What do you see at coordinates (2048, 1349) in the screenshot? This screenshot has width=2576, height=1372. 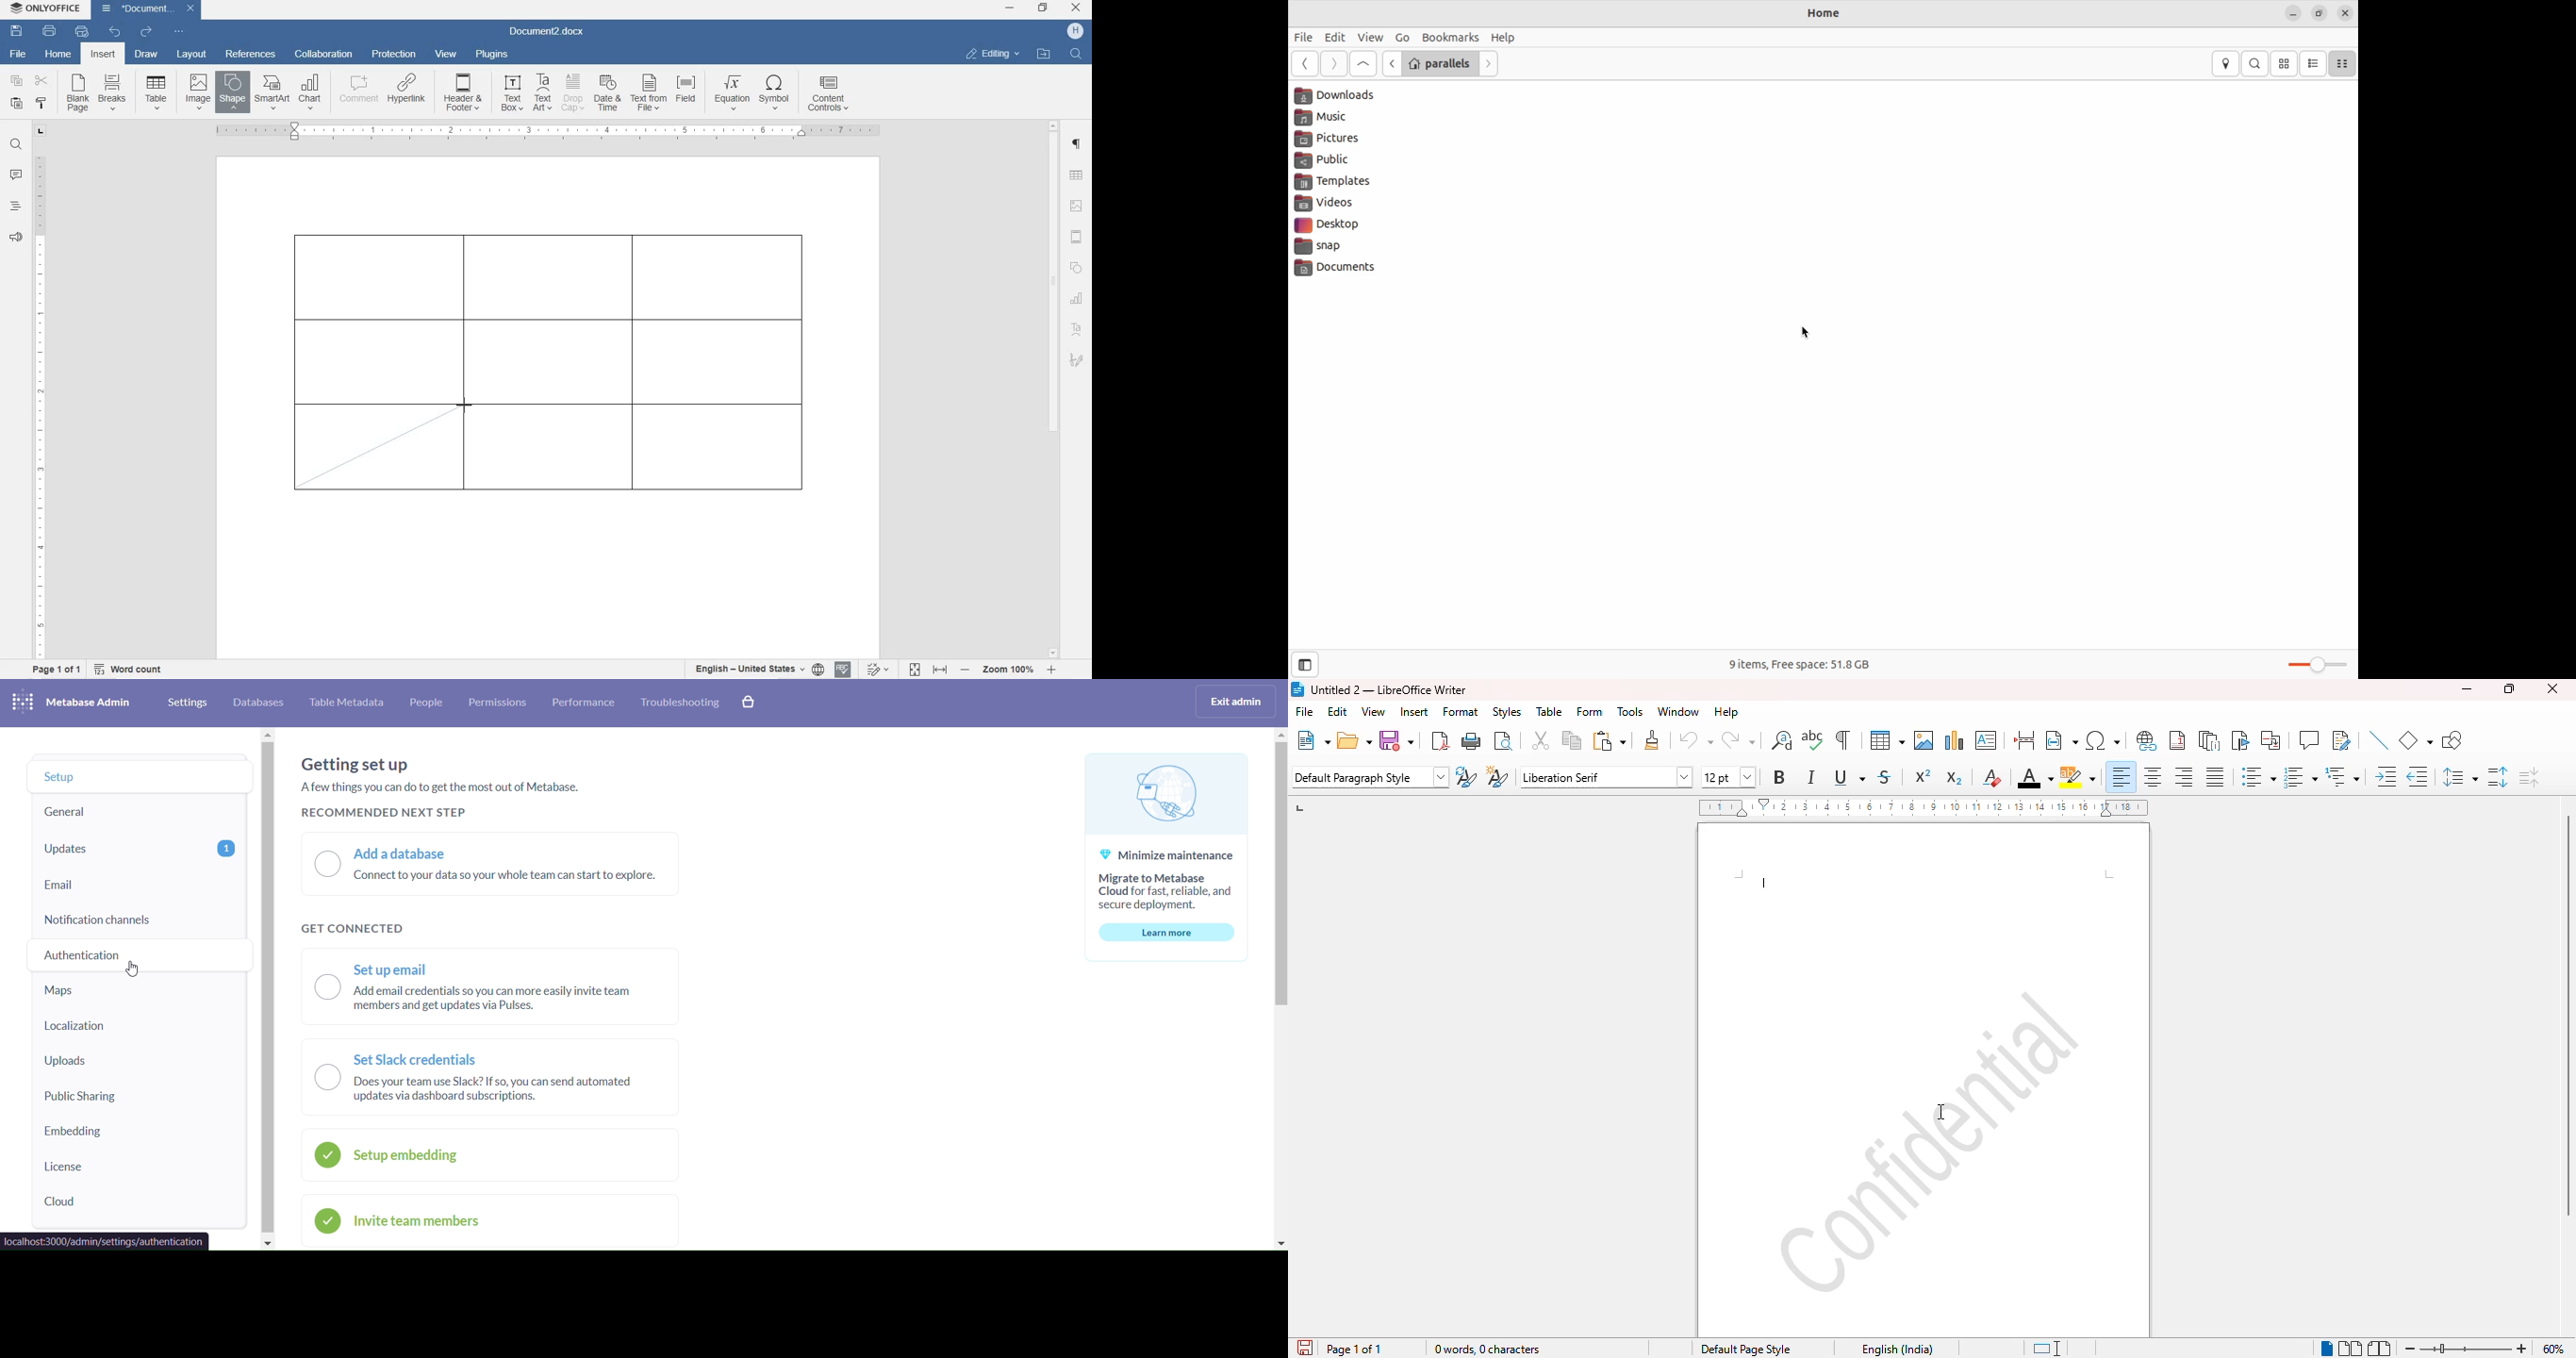 I see `standard selection` at bounding box center [2048, 1349].